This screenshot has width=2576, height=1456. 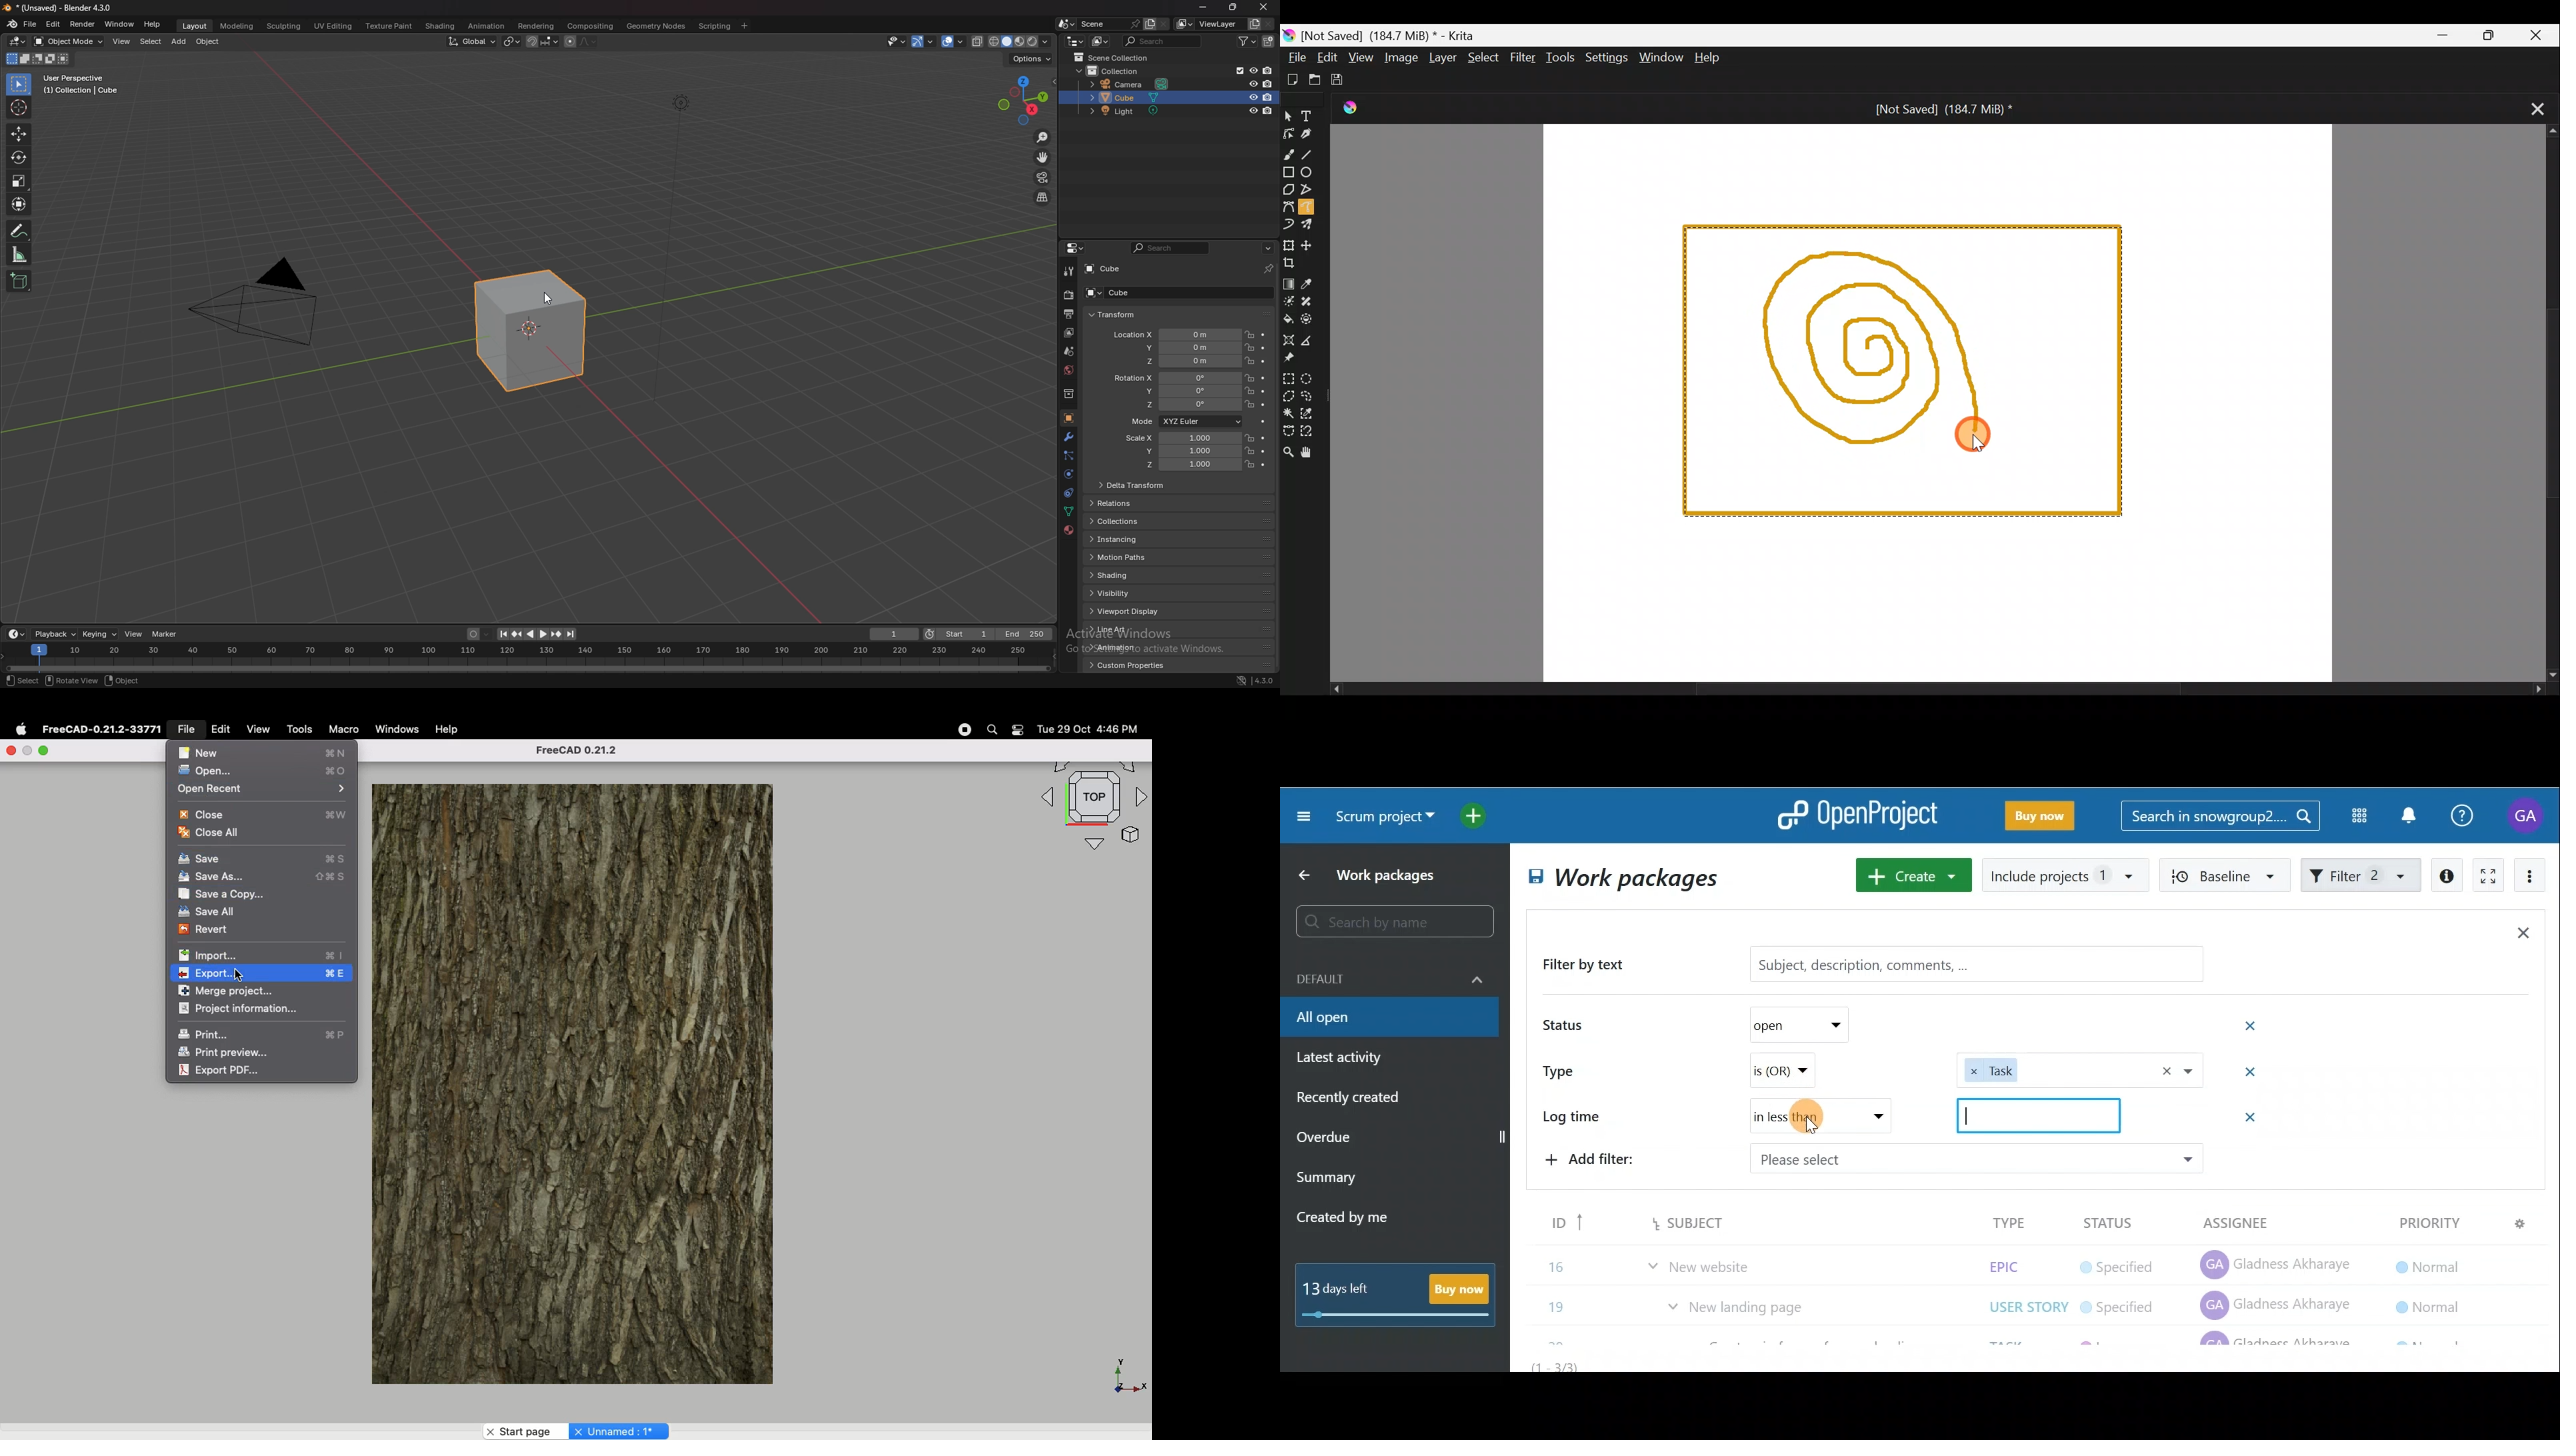 What do you see at coordinates (1018, 730) in the screenshot?
I see `Notification` at bounding box center [1018, 730].